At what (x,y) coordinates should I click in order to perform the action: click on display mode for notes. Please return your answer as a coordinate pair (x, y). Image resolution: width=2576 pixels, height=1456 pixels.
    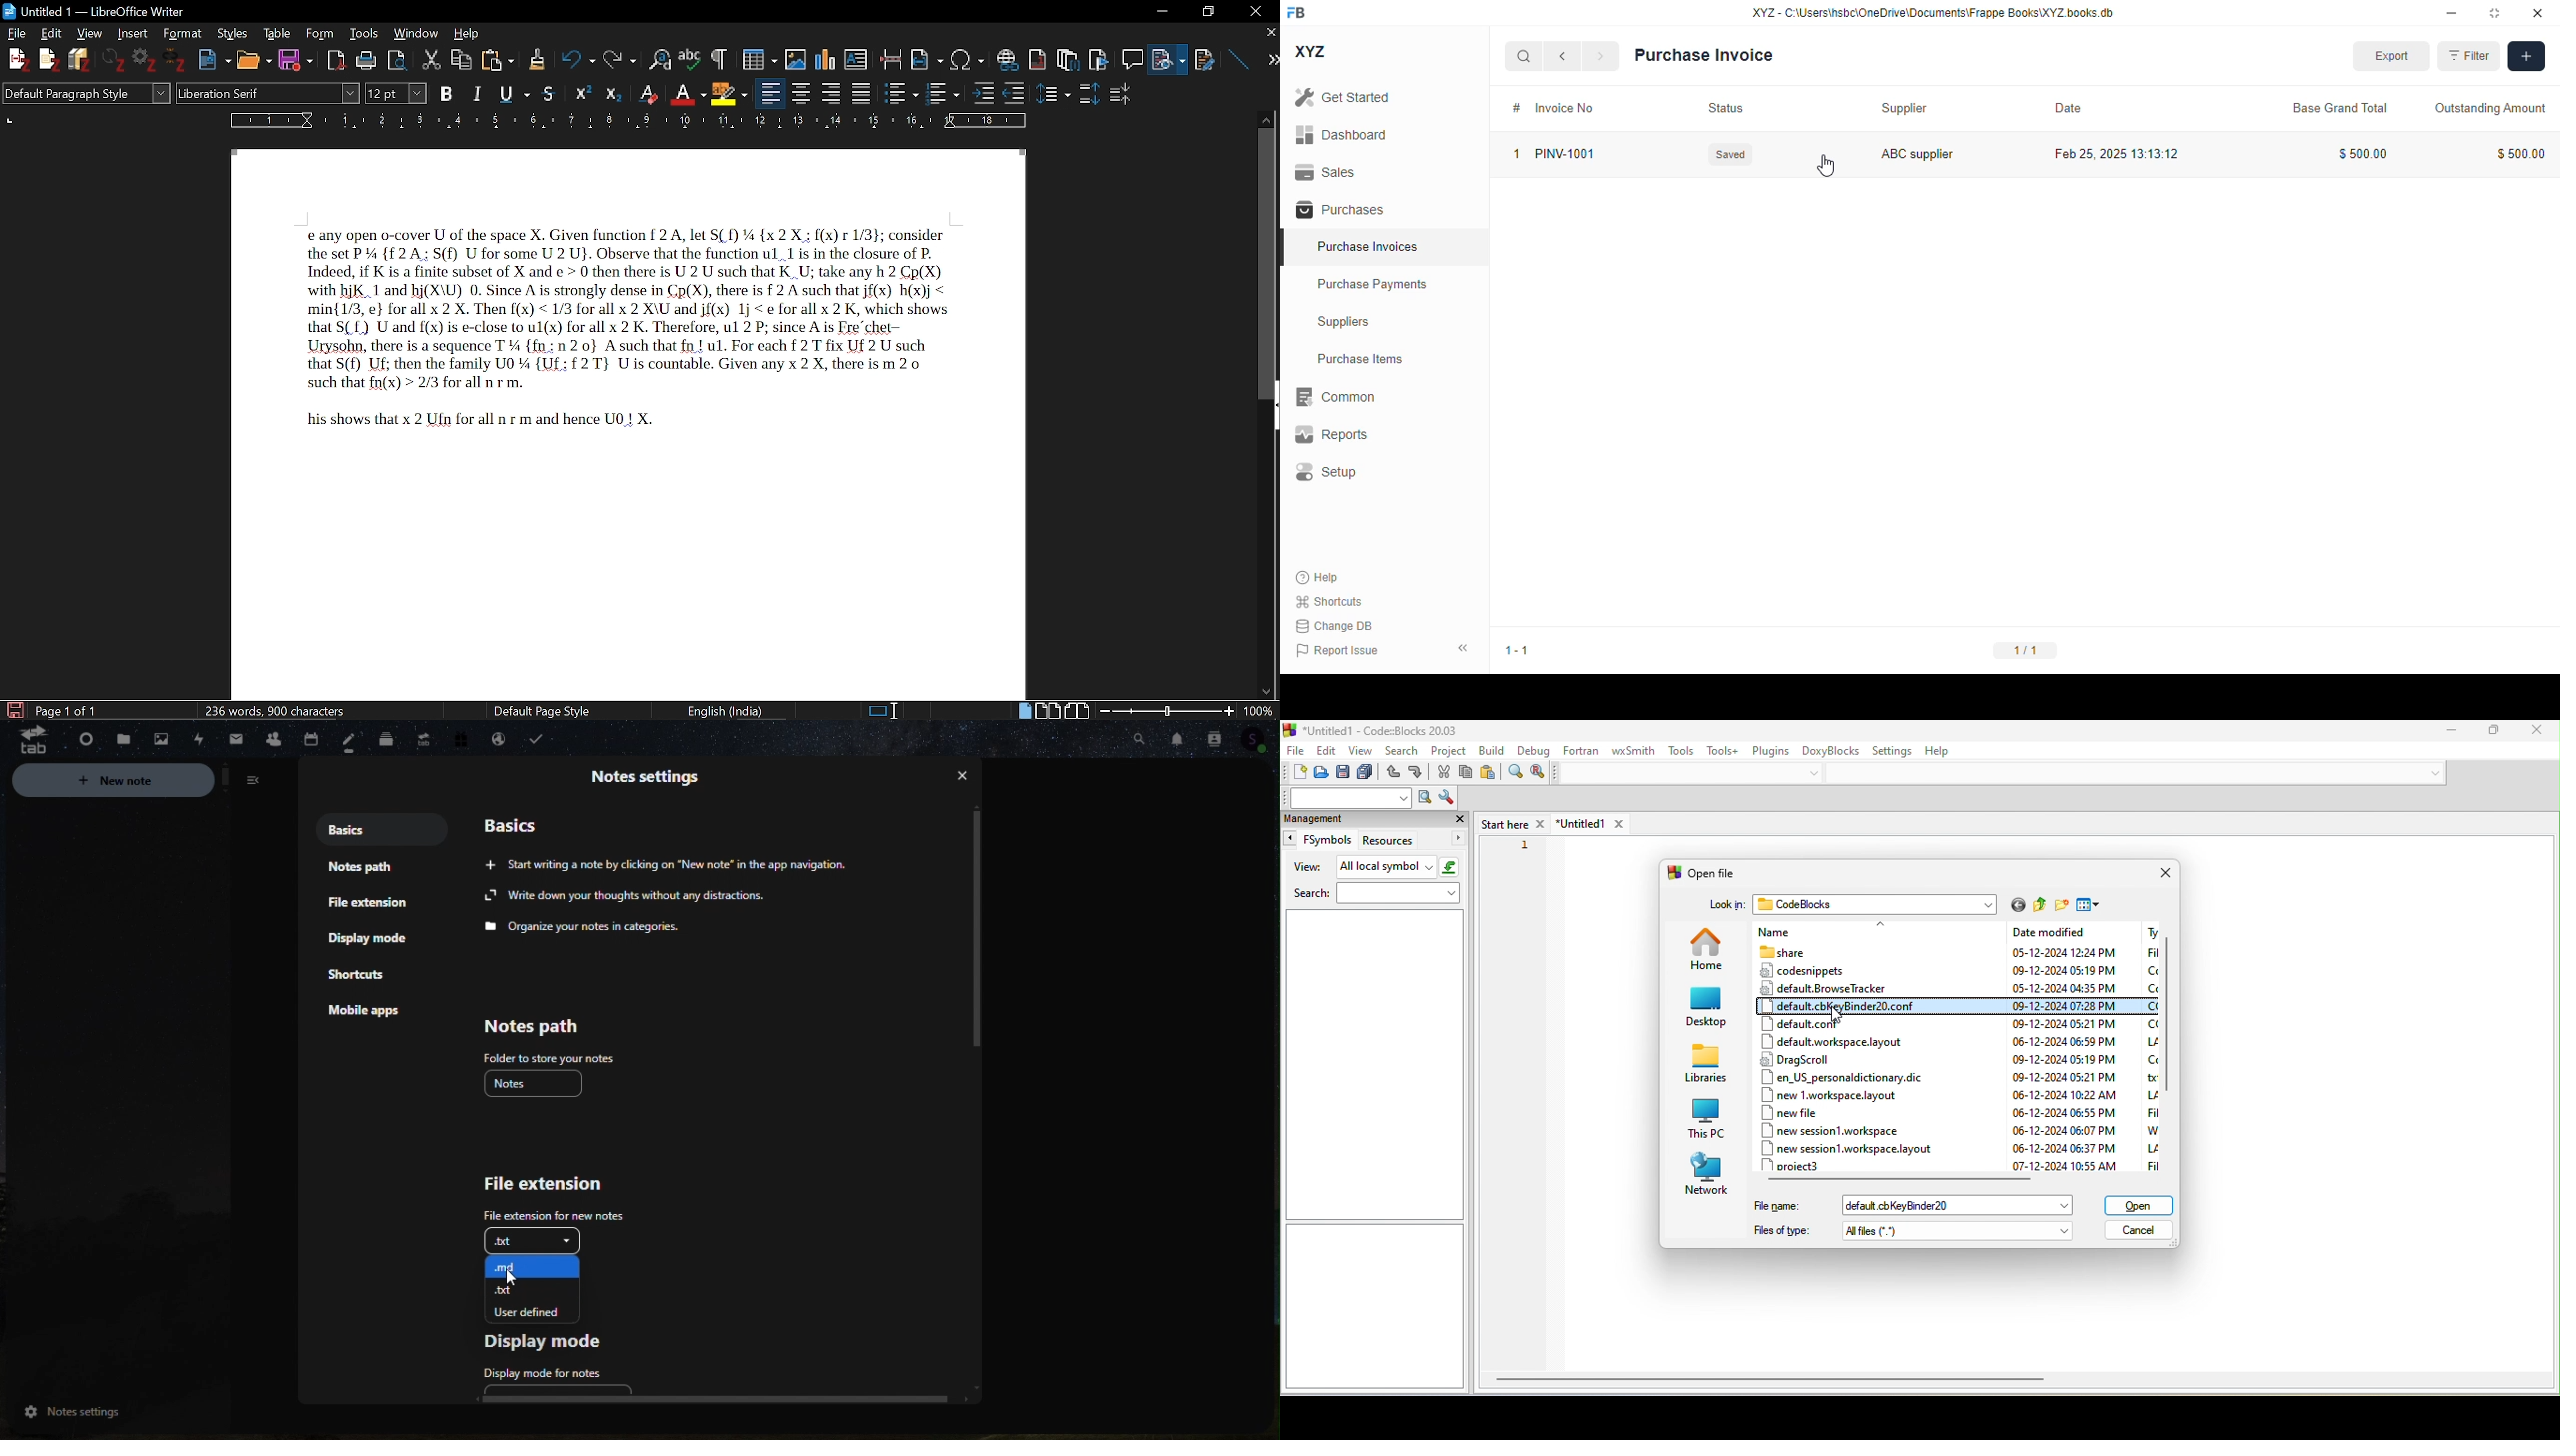
    Looking at the image, I should click on (547, 1378).